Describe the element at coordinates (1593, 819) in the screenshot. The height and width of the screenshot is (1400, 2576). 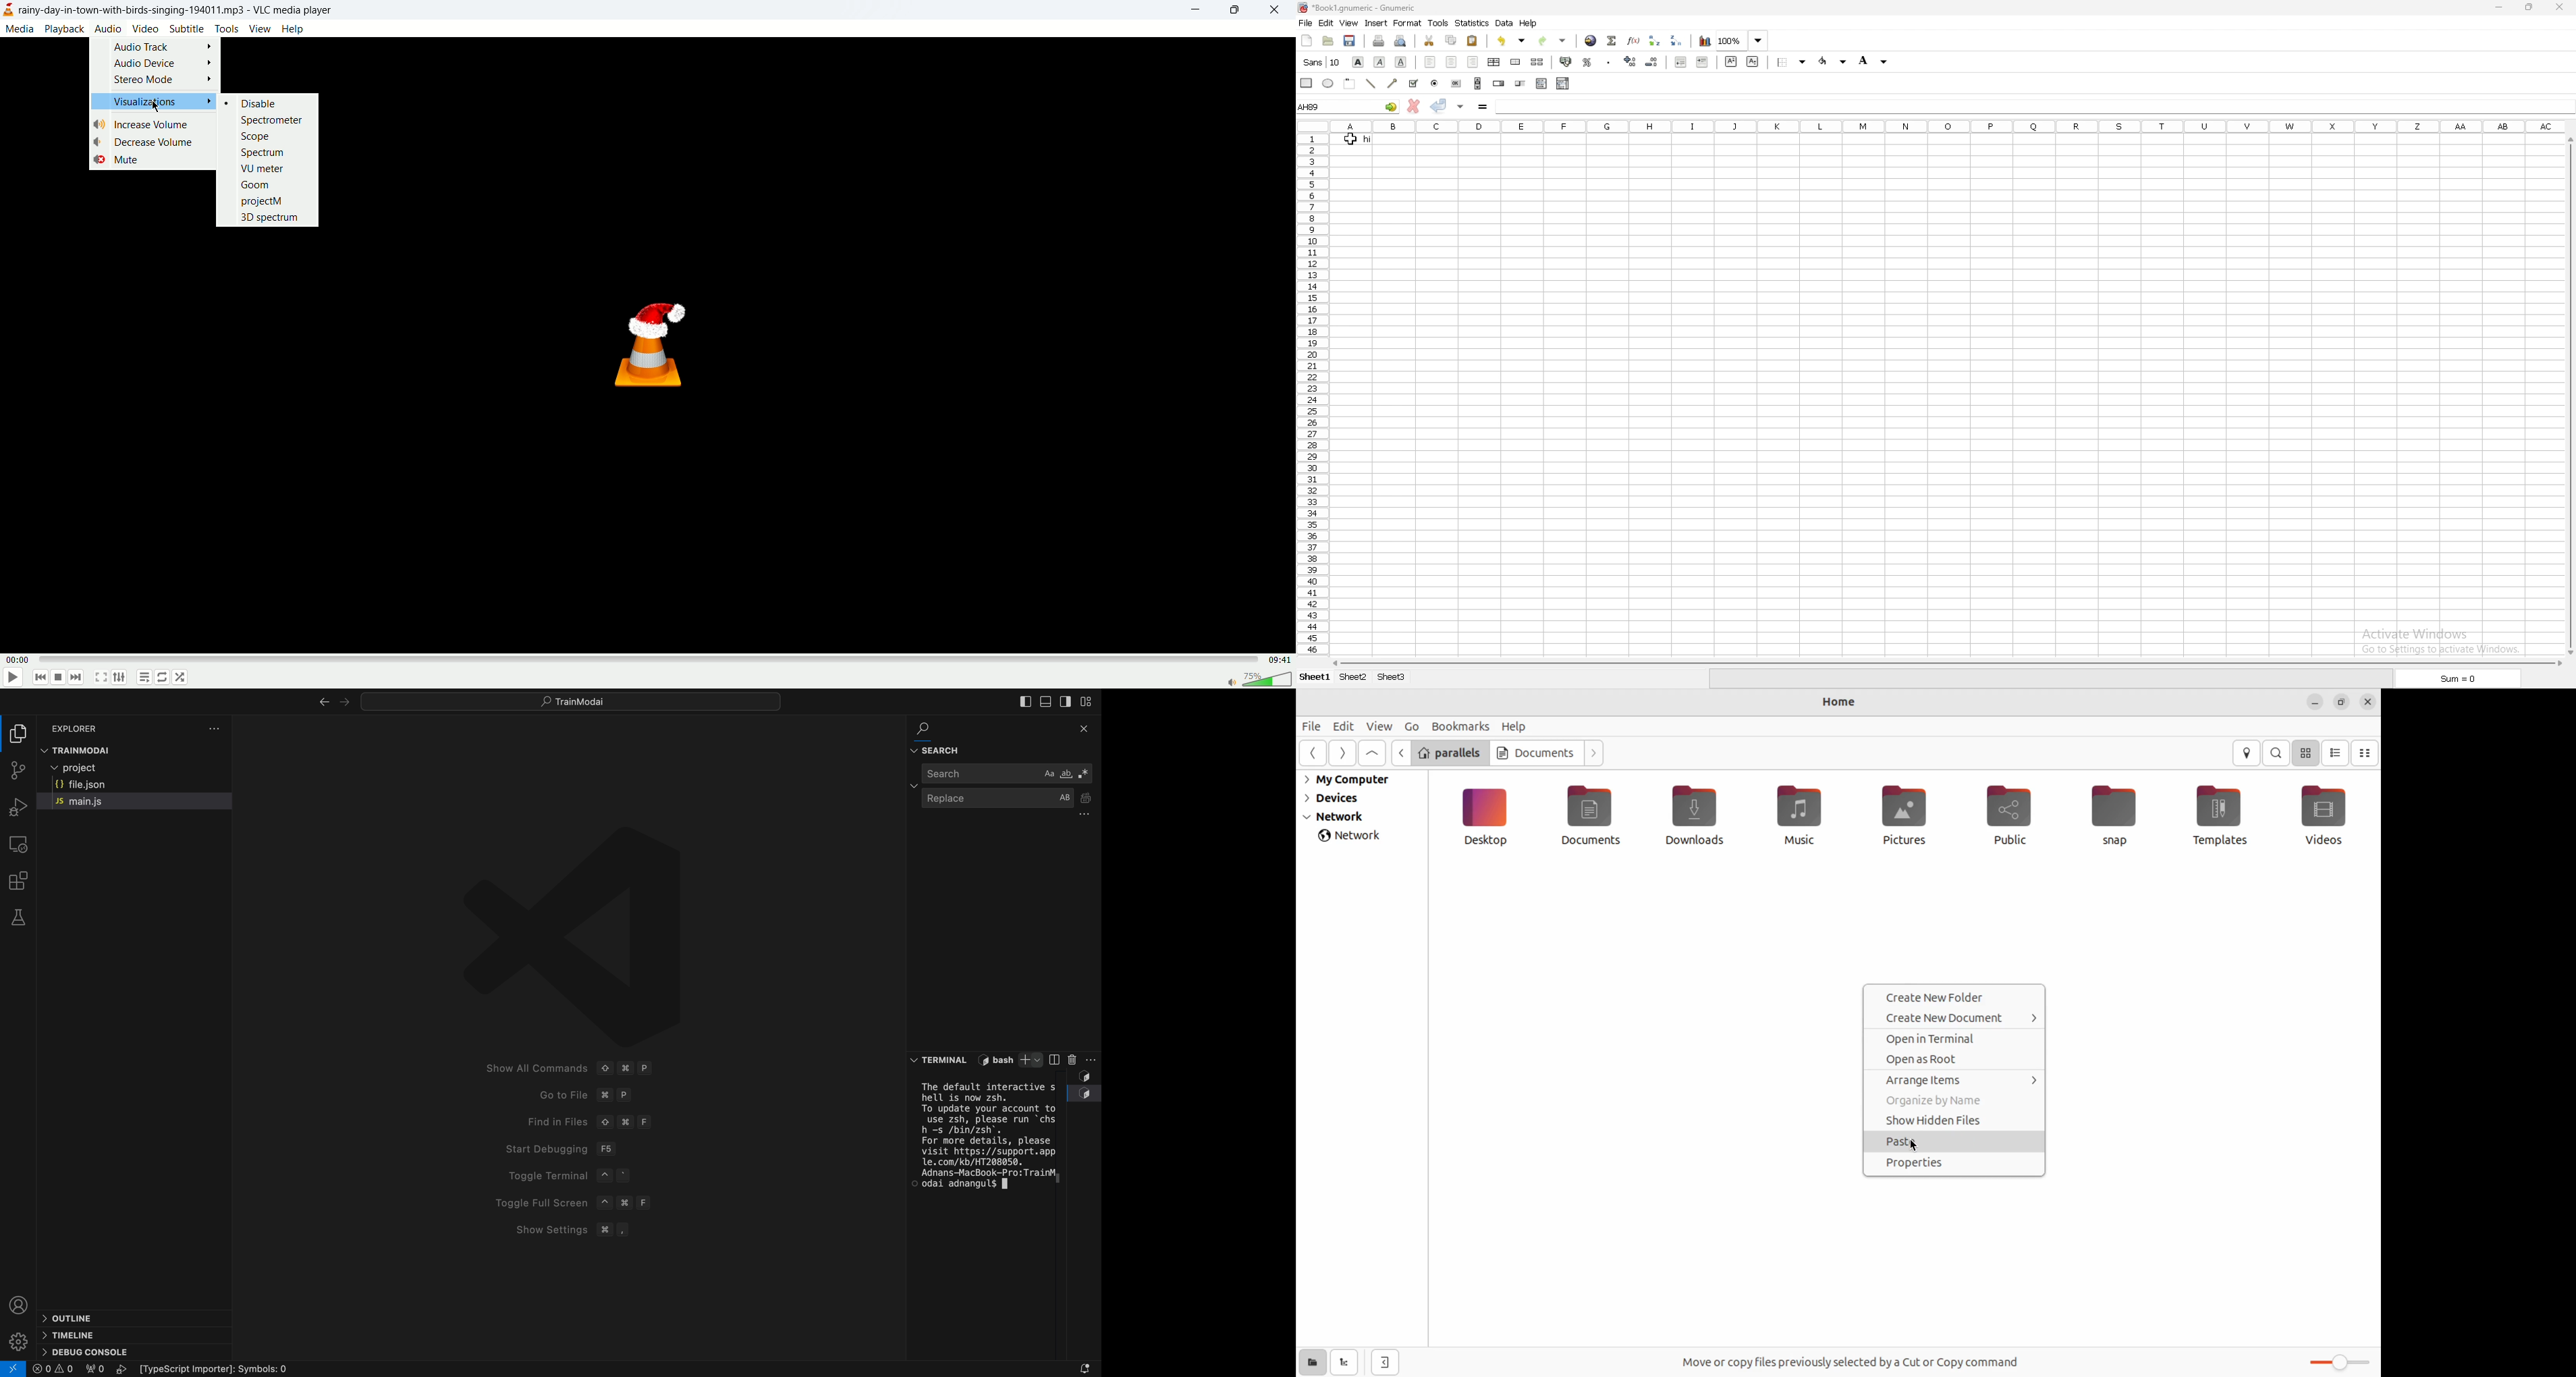
I see `Documents` at that location.